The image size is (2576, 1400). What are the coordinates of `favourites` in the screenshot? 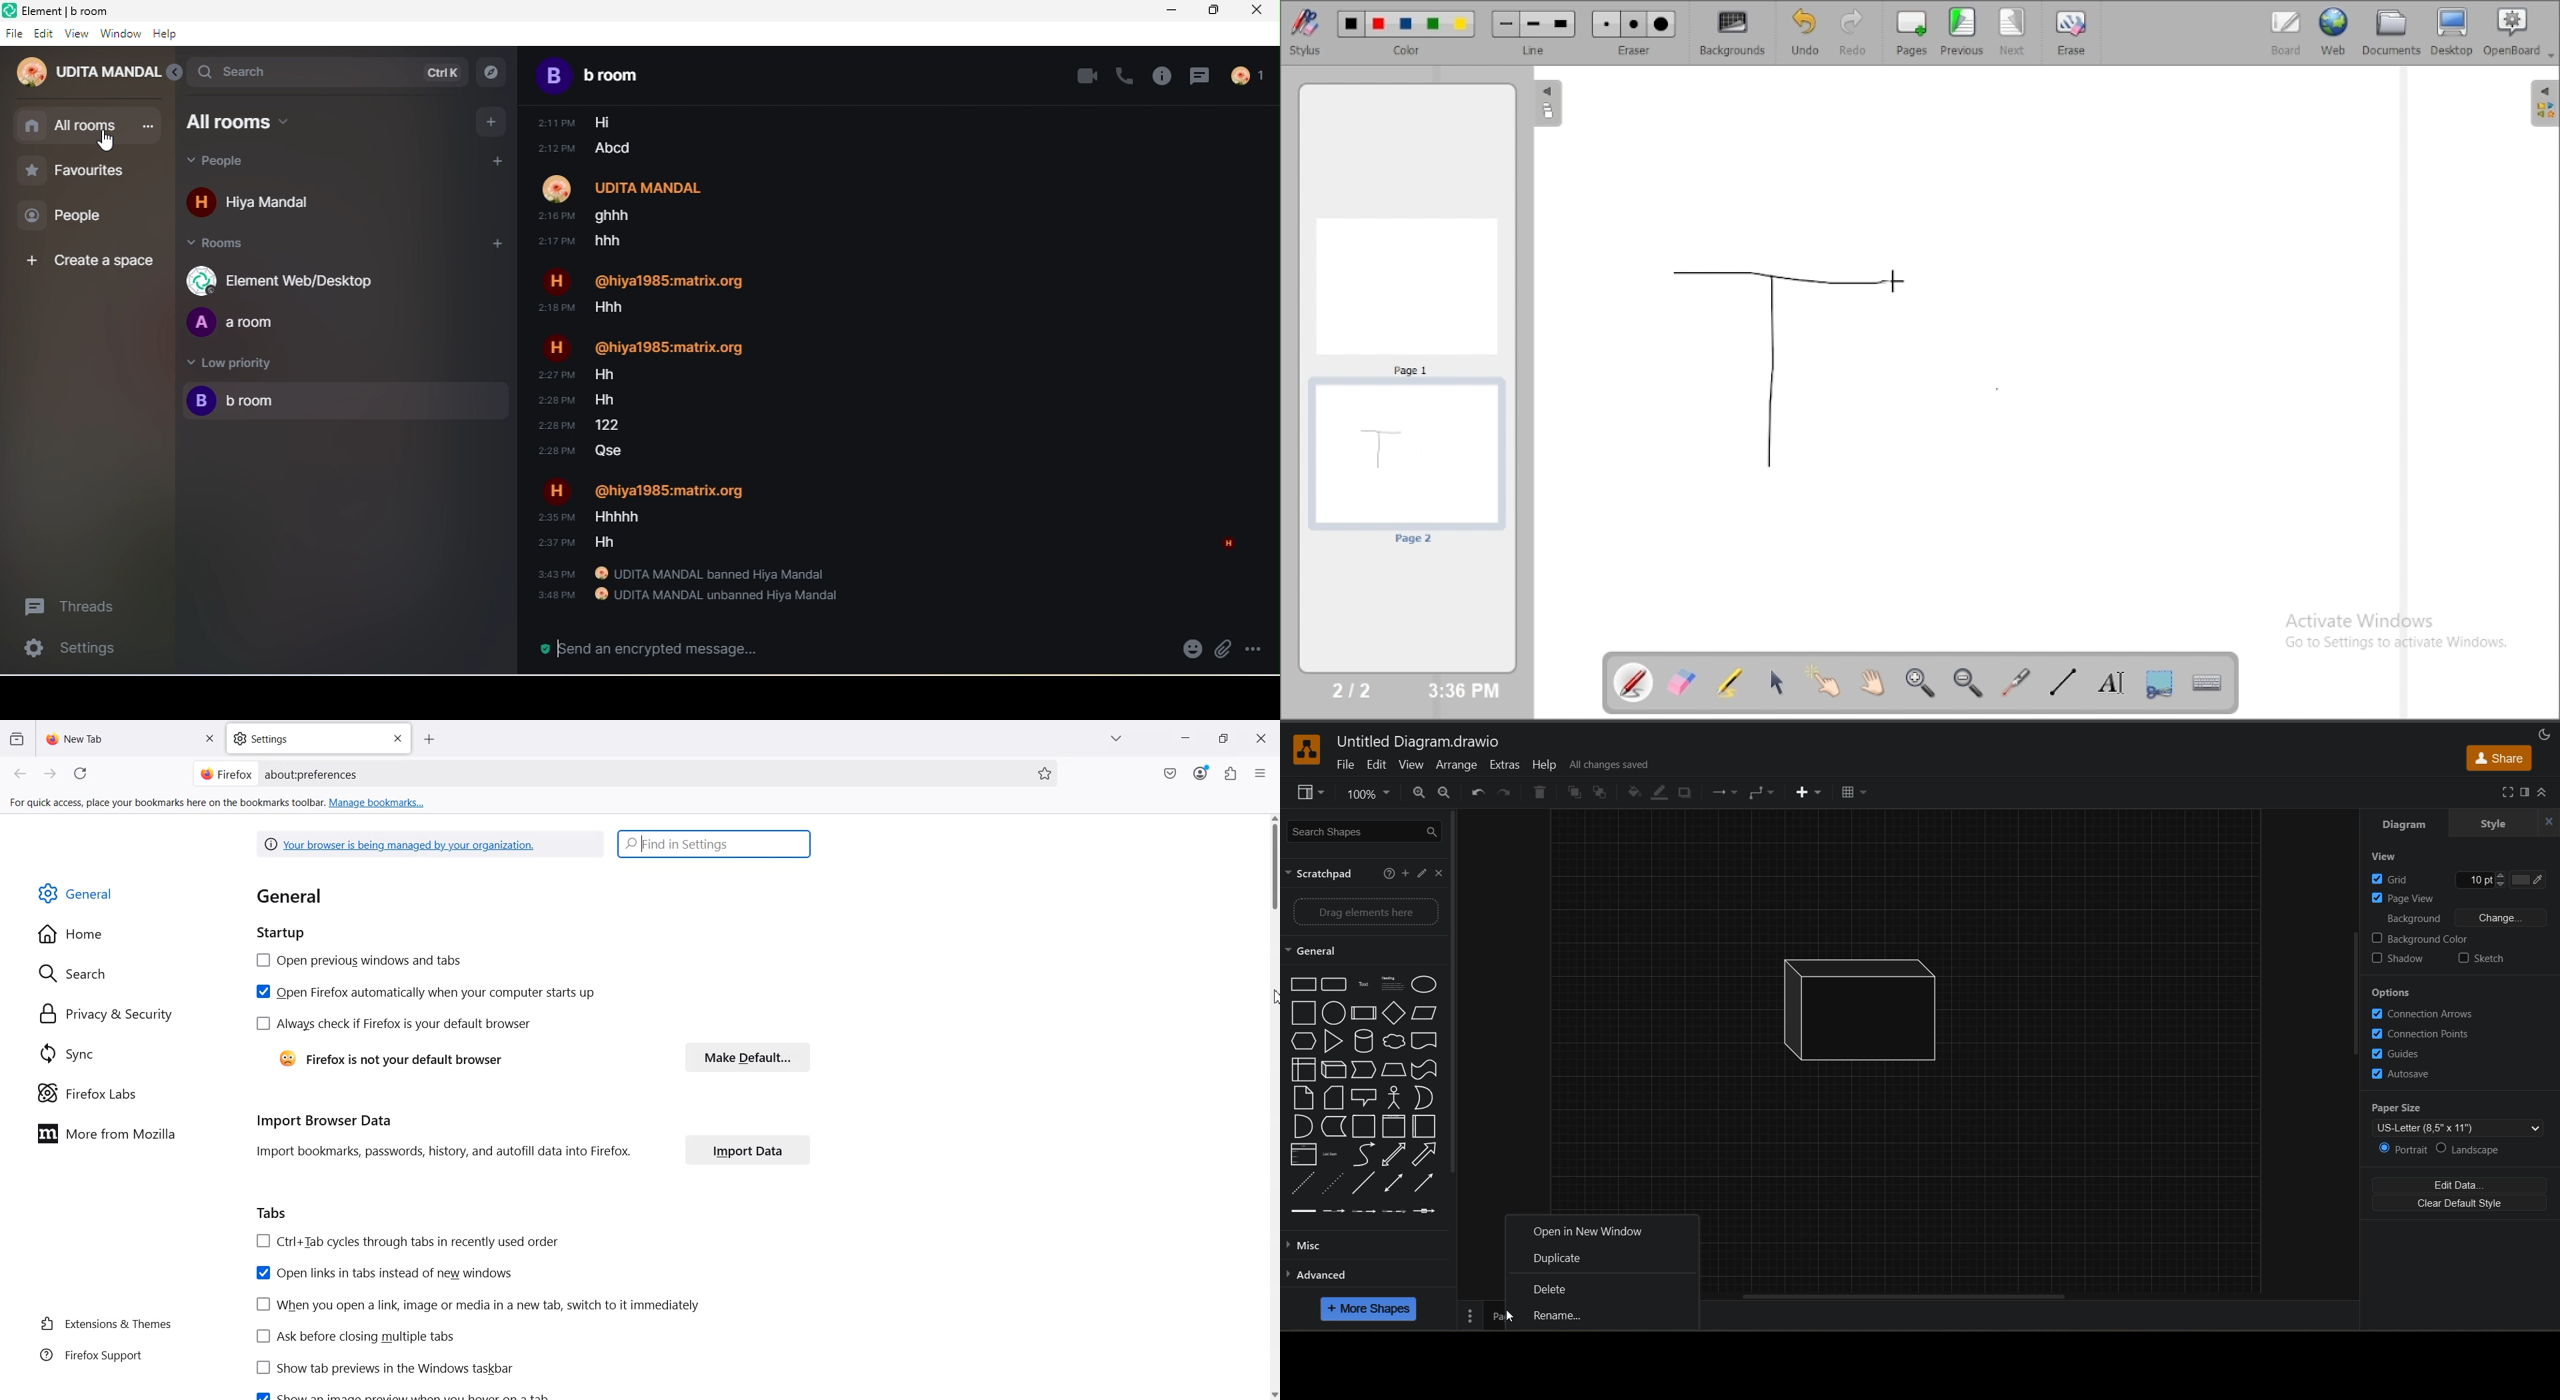 It's located at (85, 171).